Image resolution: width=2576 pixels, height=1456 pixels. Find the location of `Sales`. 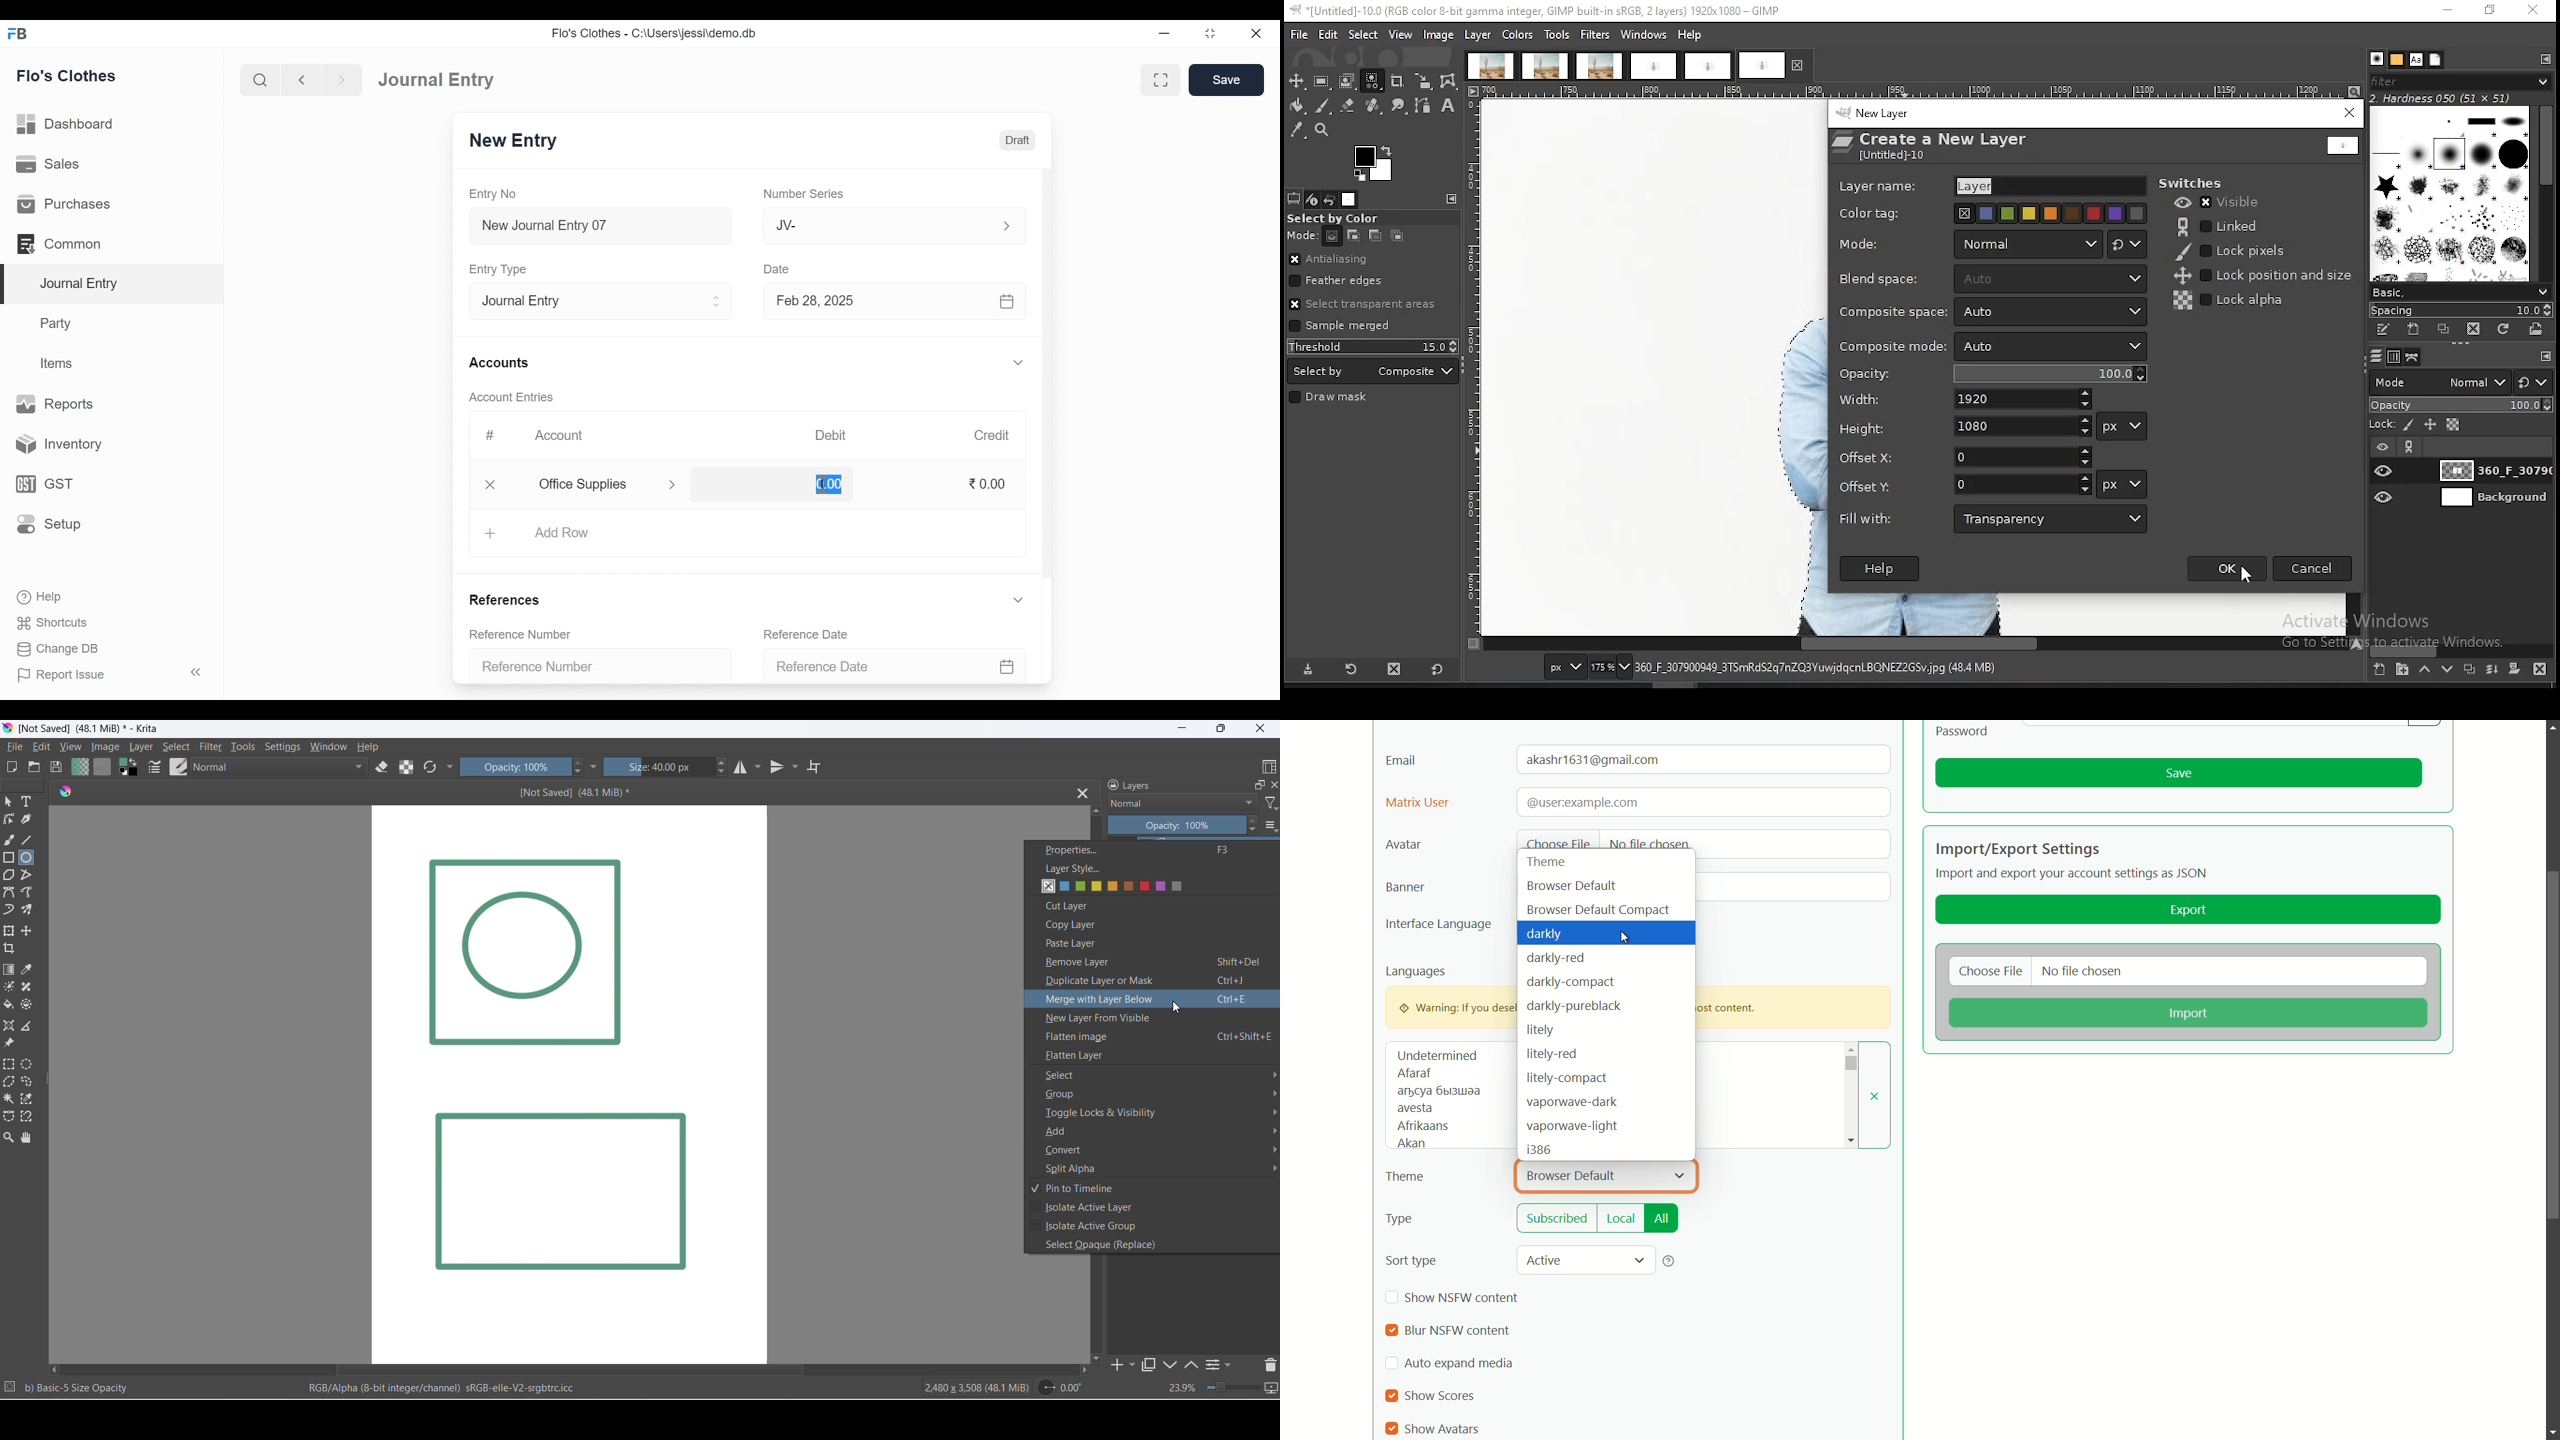

Sales is located at coordinates (50, 163).